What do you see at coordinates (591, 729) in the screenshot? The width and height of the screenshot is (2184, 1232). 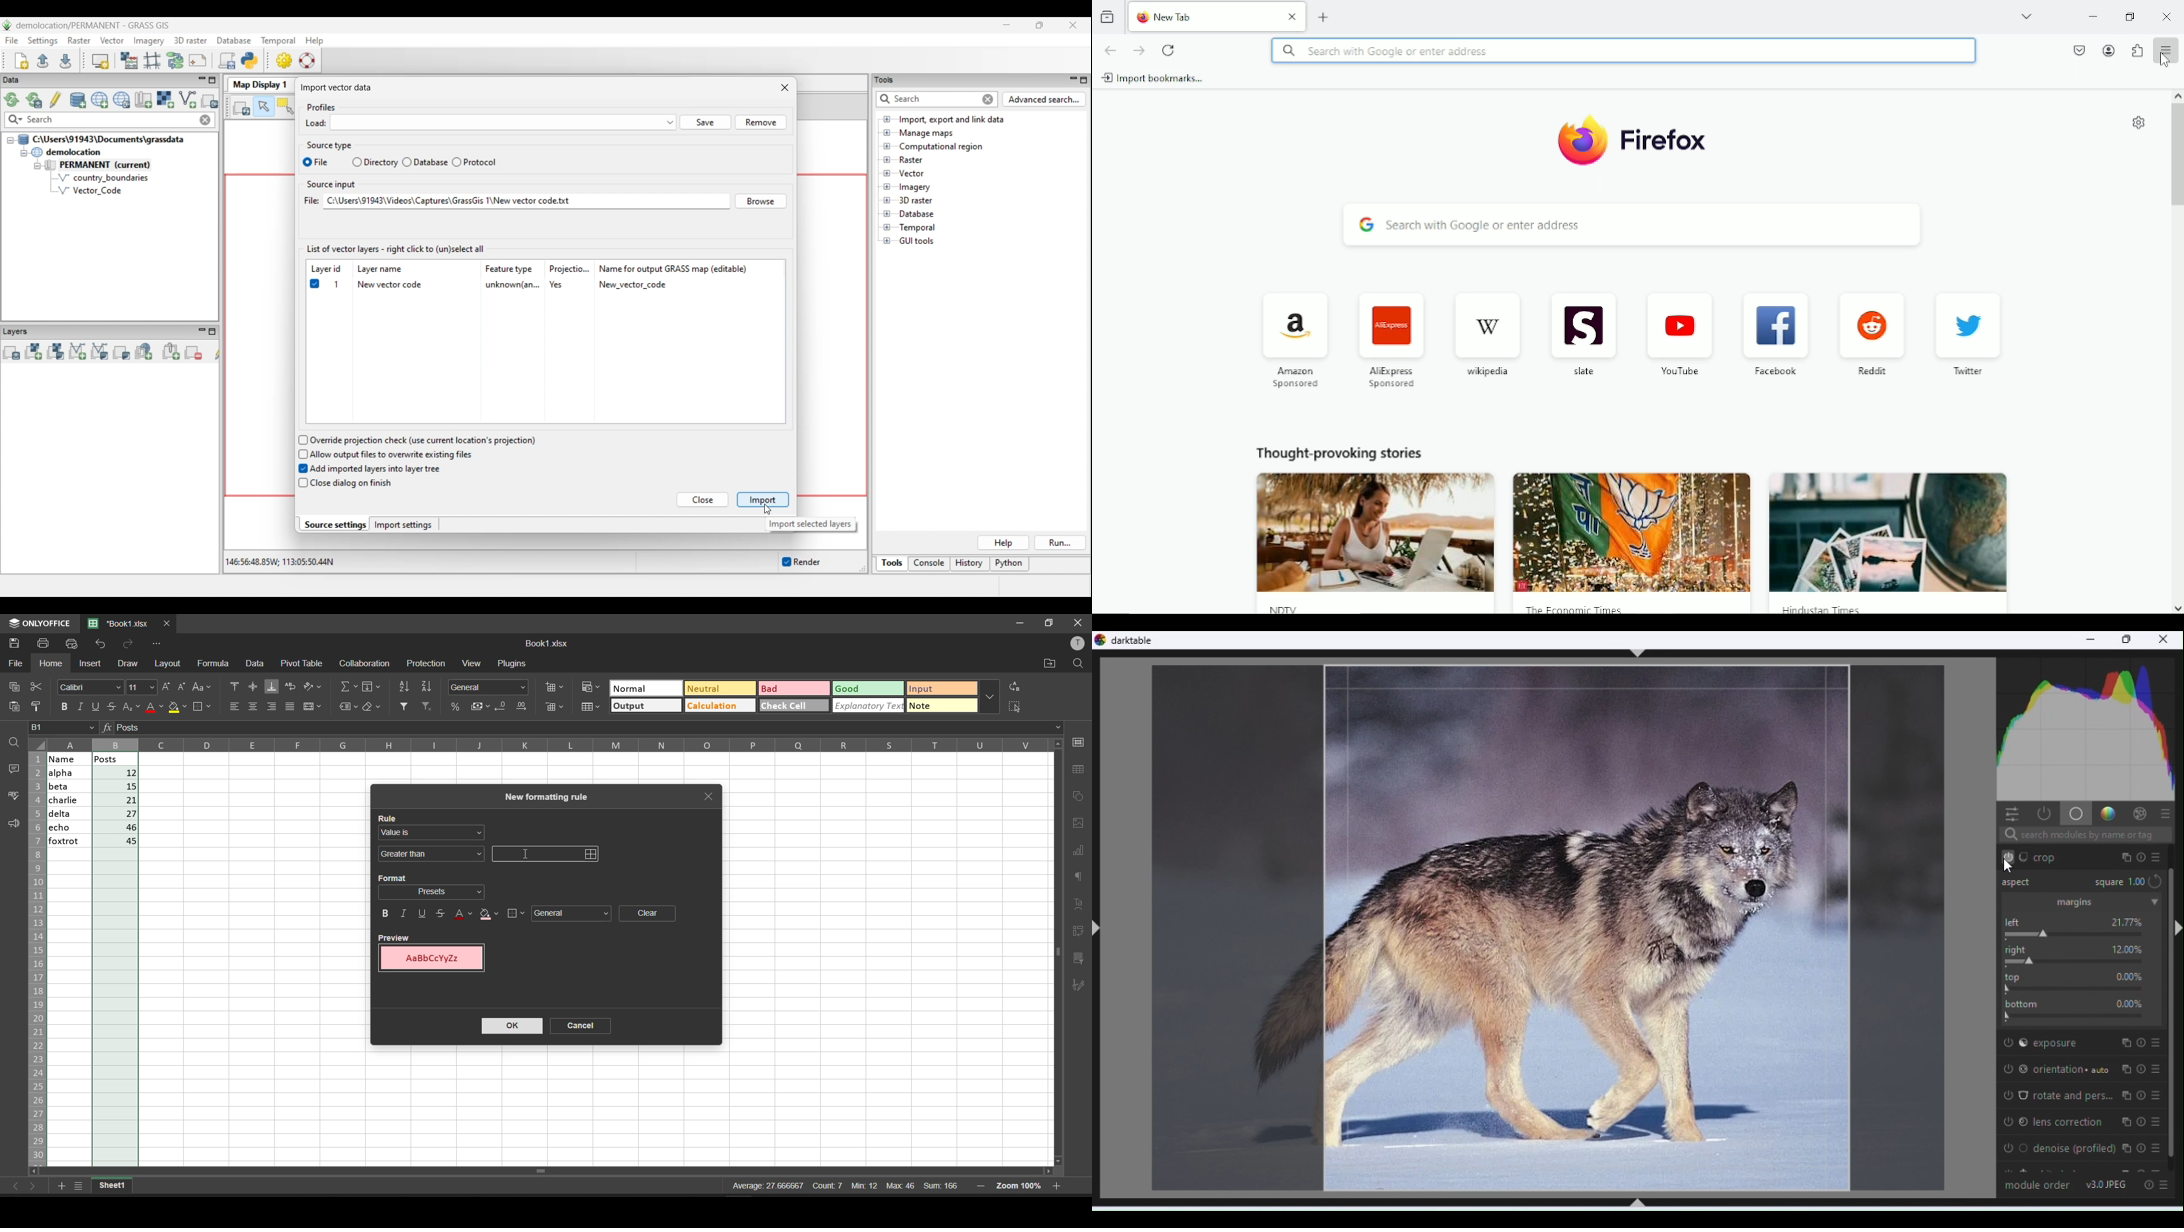 I see `formula bar` at bounding box center [591, 729].